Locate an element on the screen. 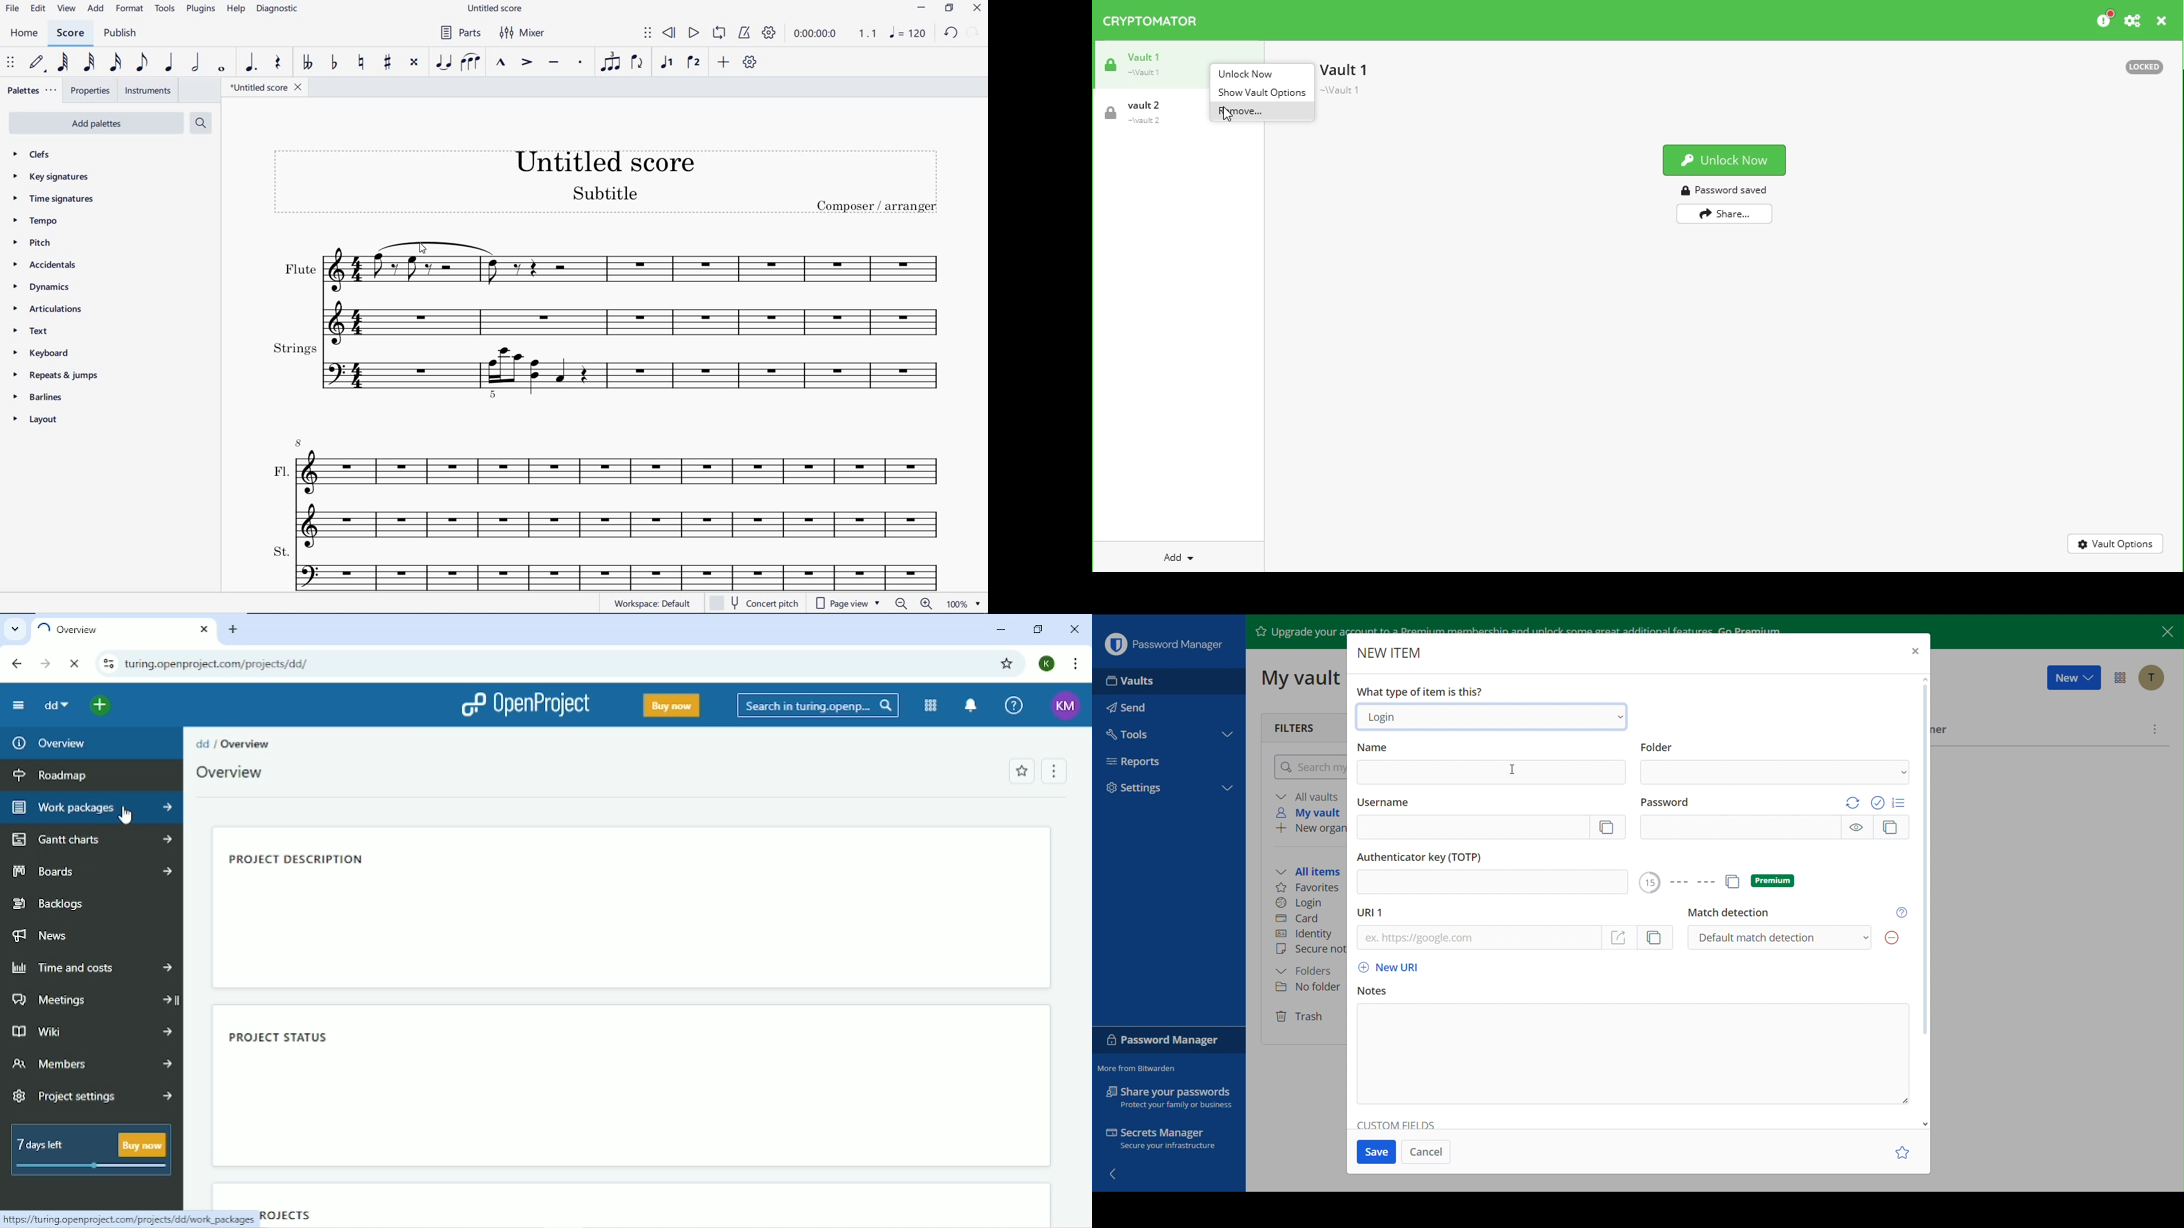  Identity is located at coordinates (1302, 934).